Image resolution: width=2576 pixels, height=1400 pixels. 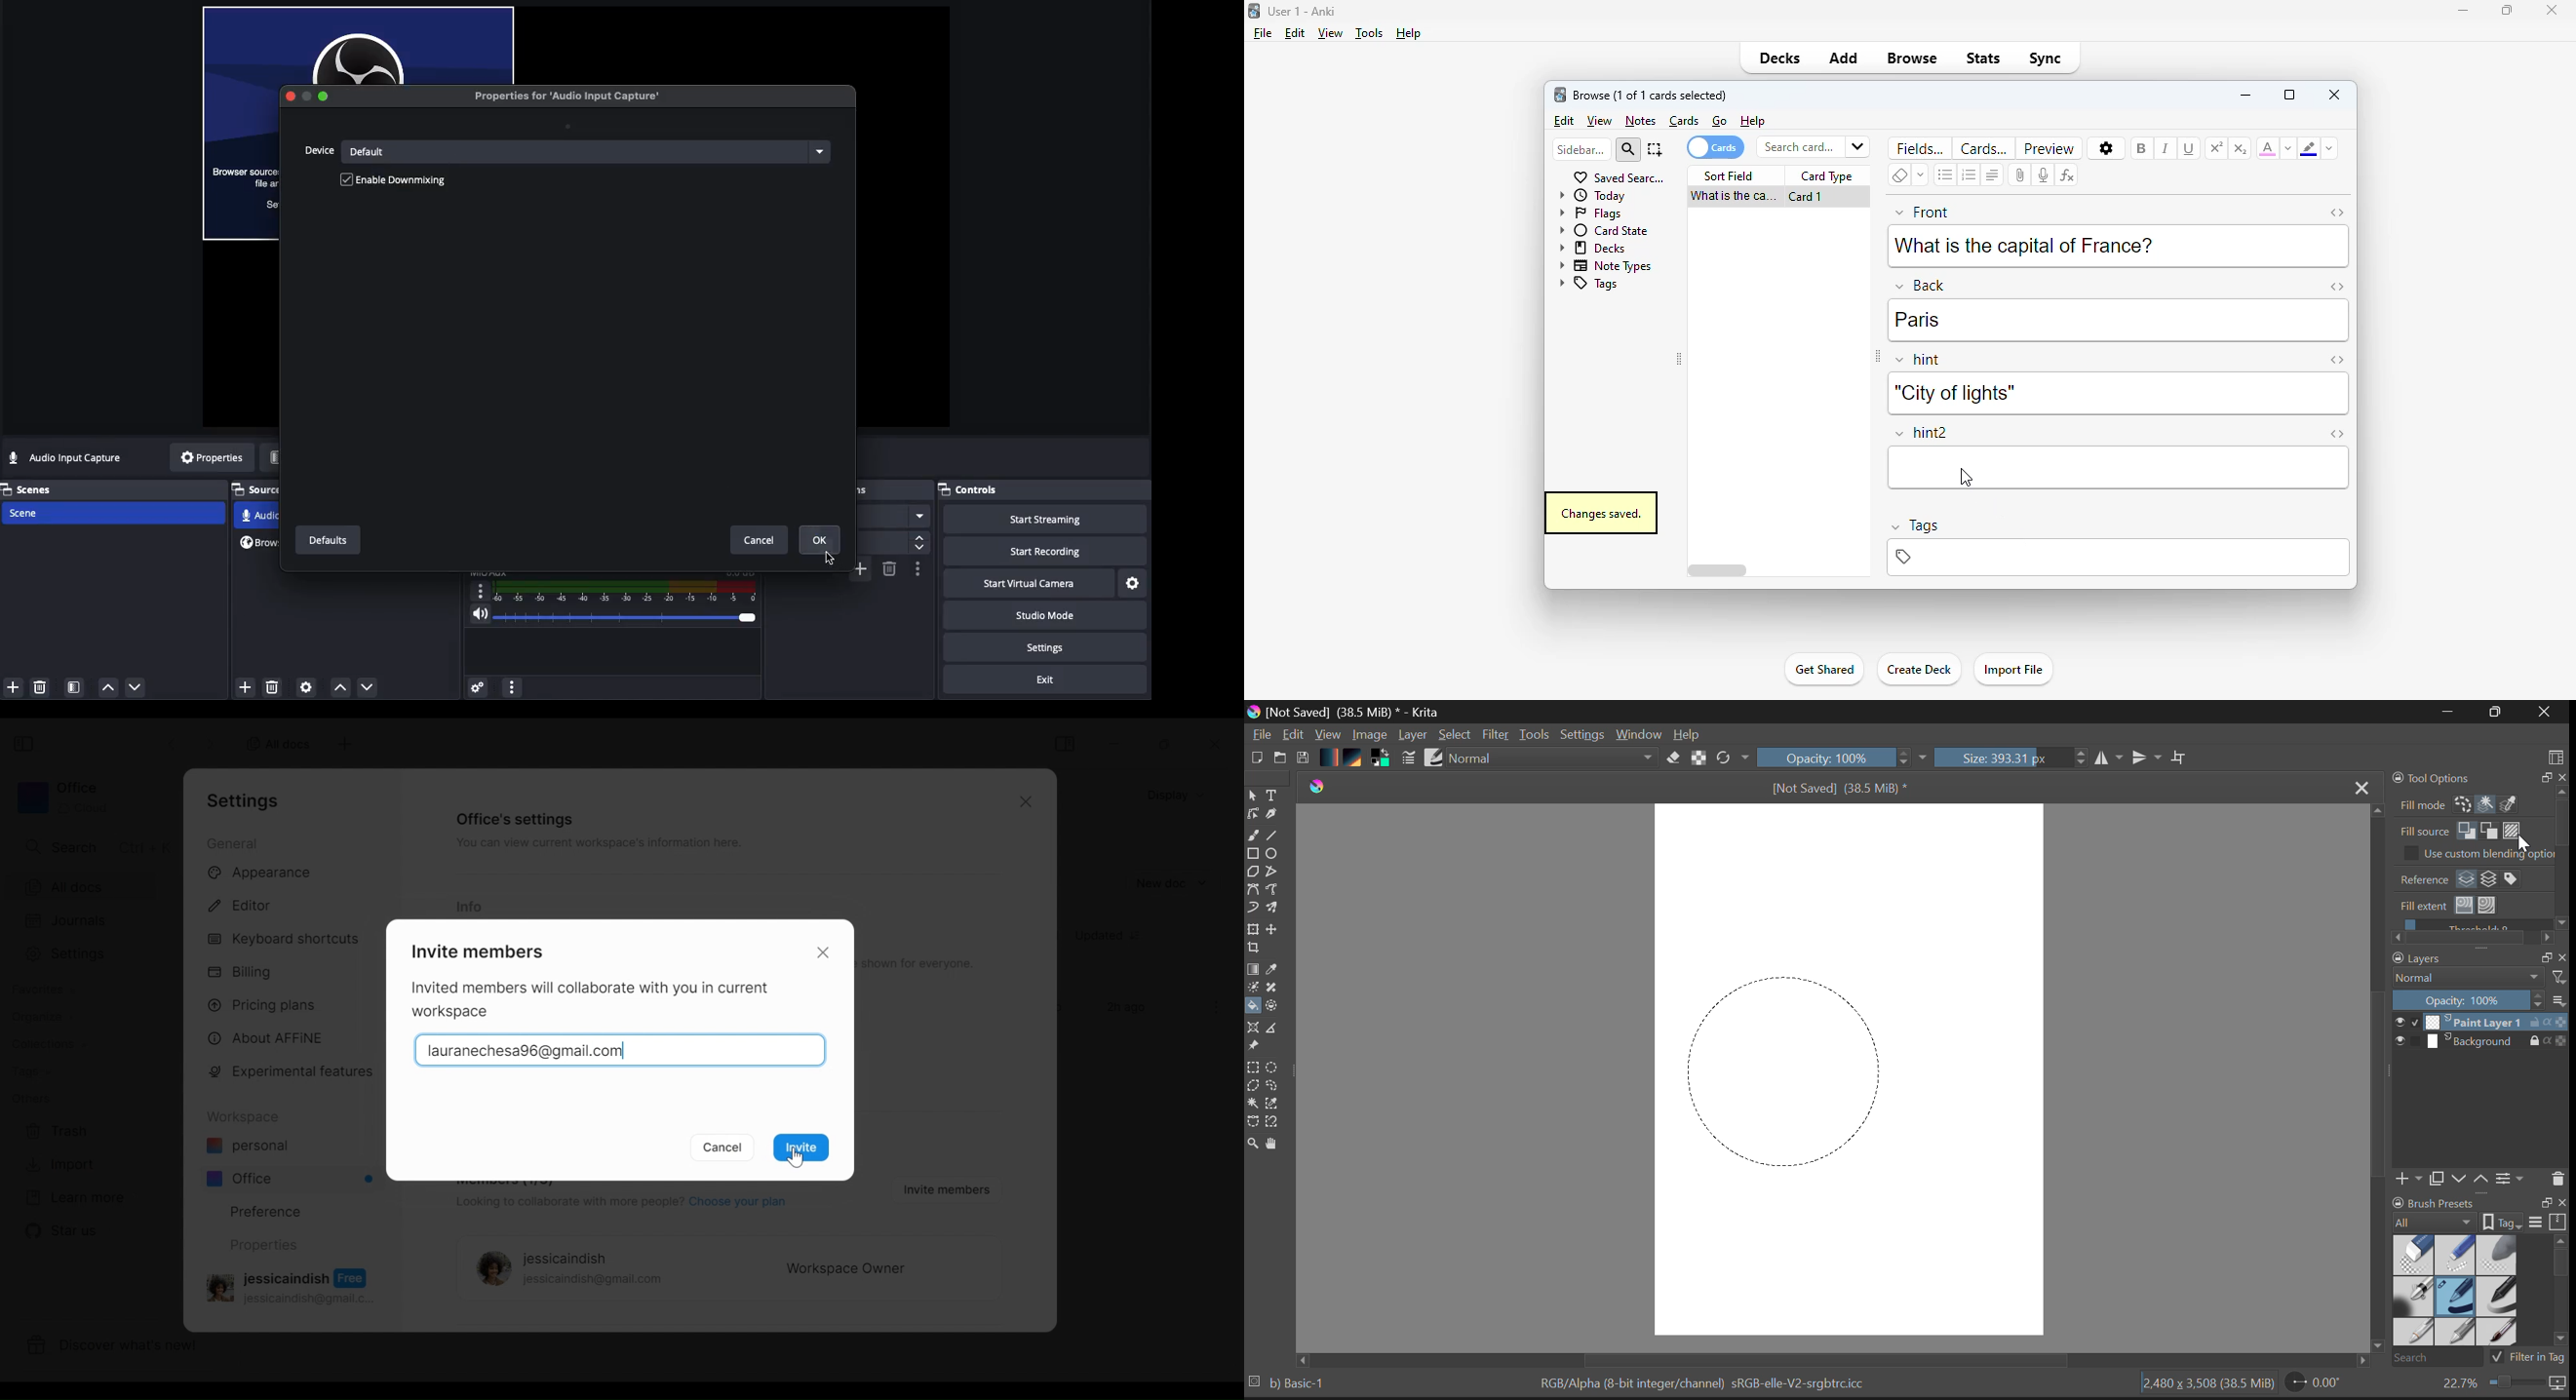 I want to click on Profile, so click(x=490, y=1270).